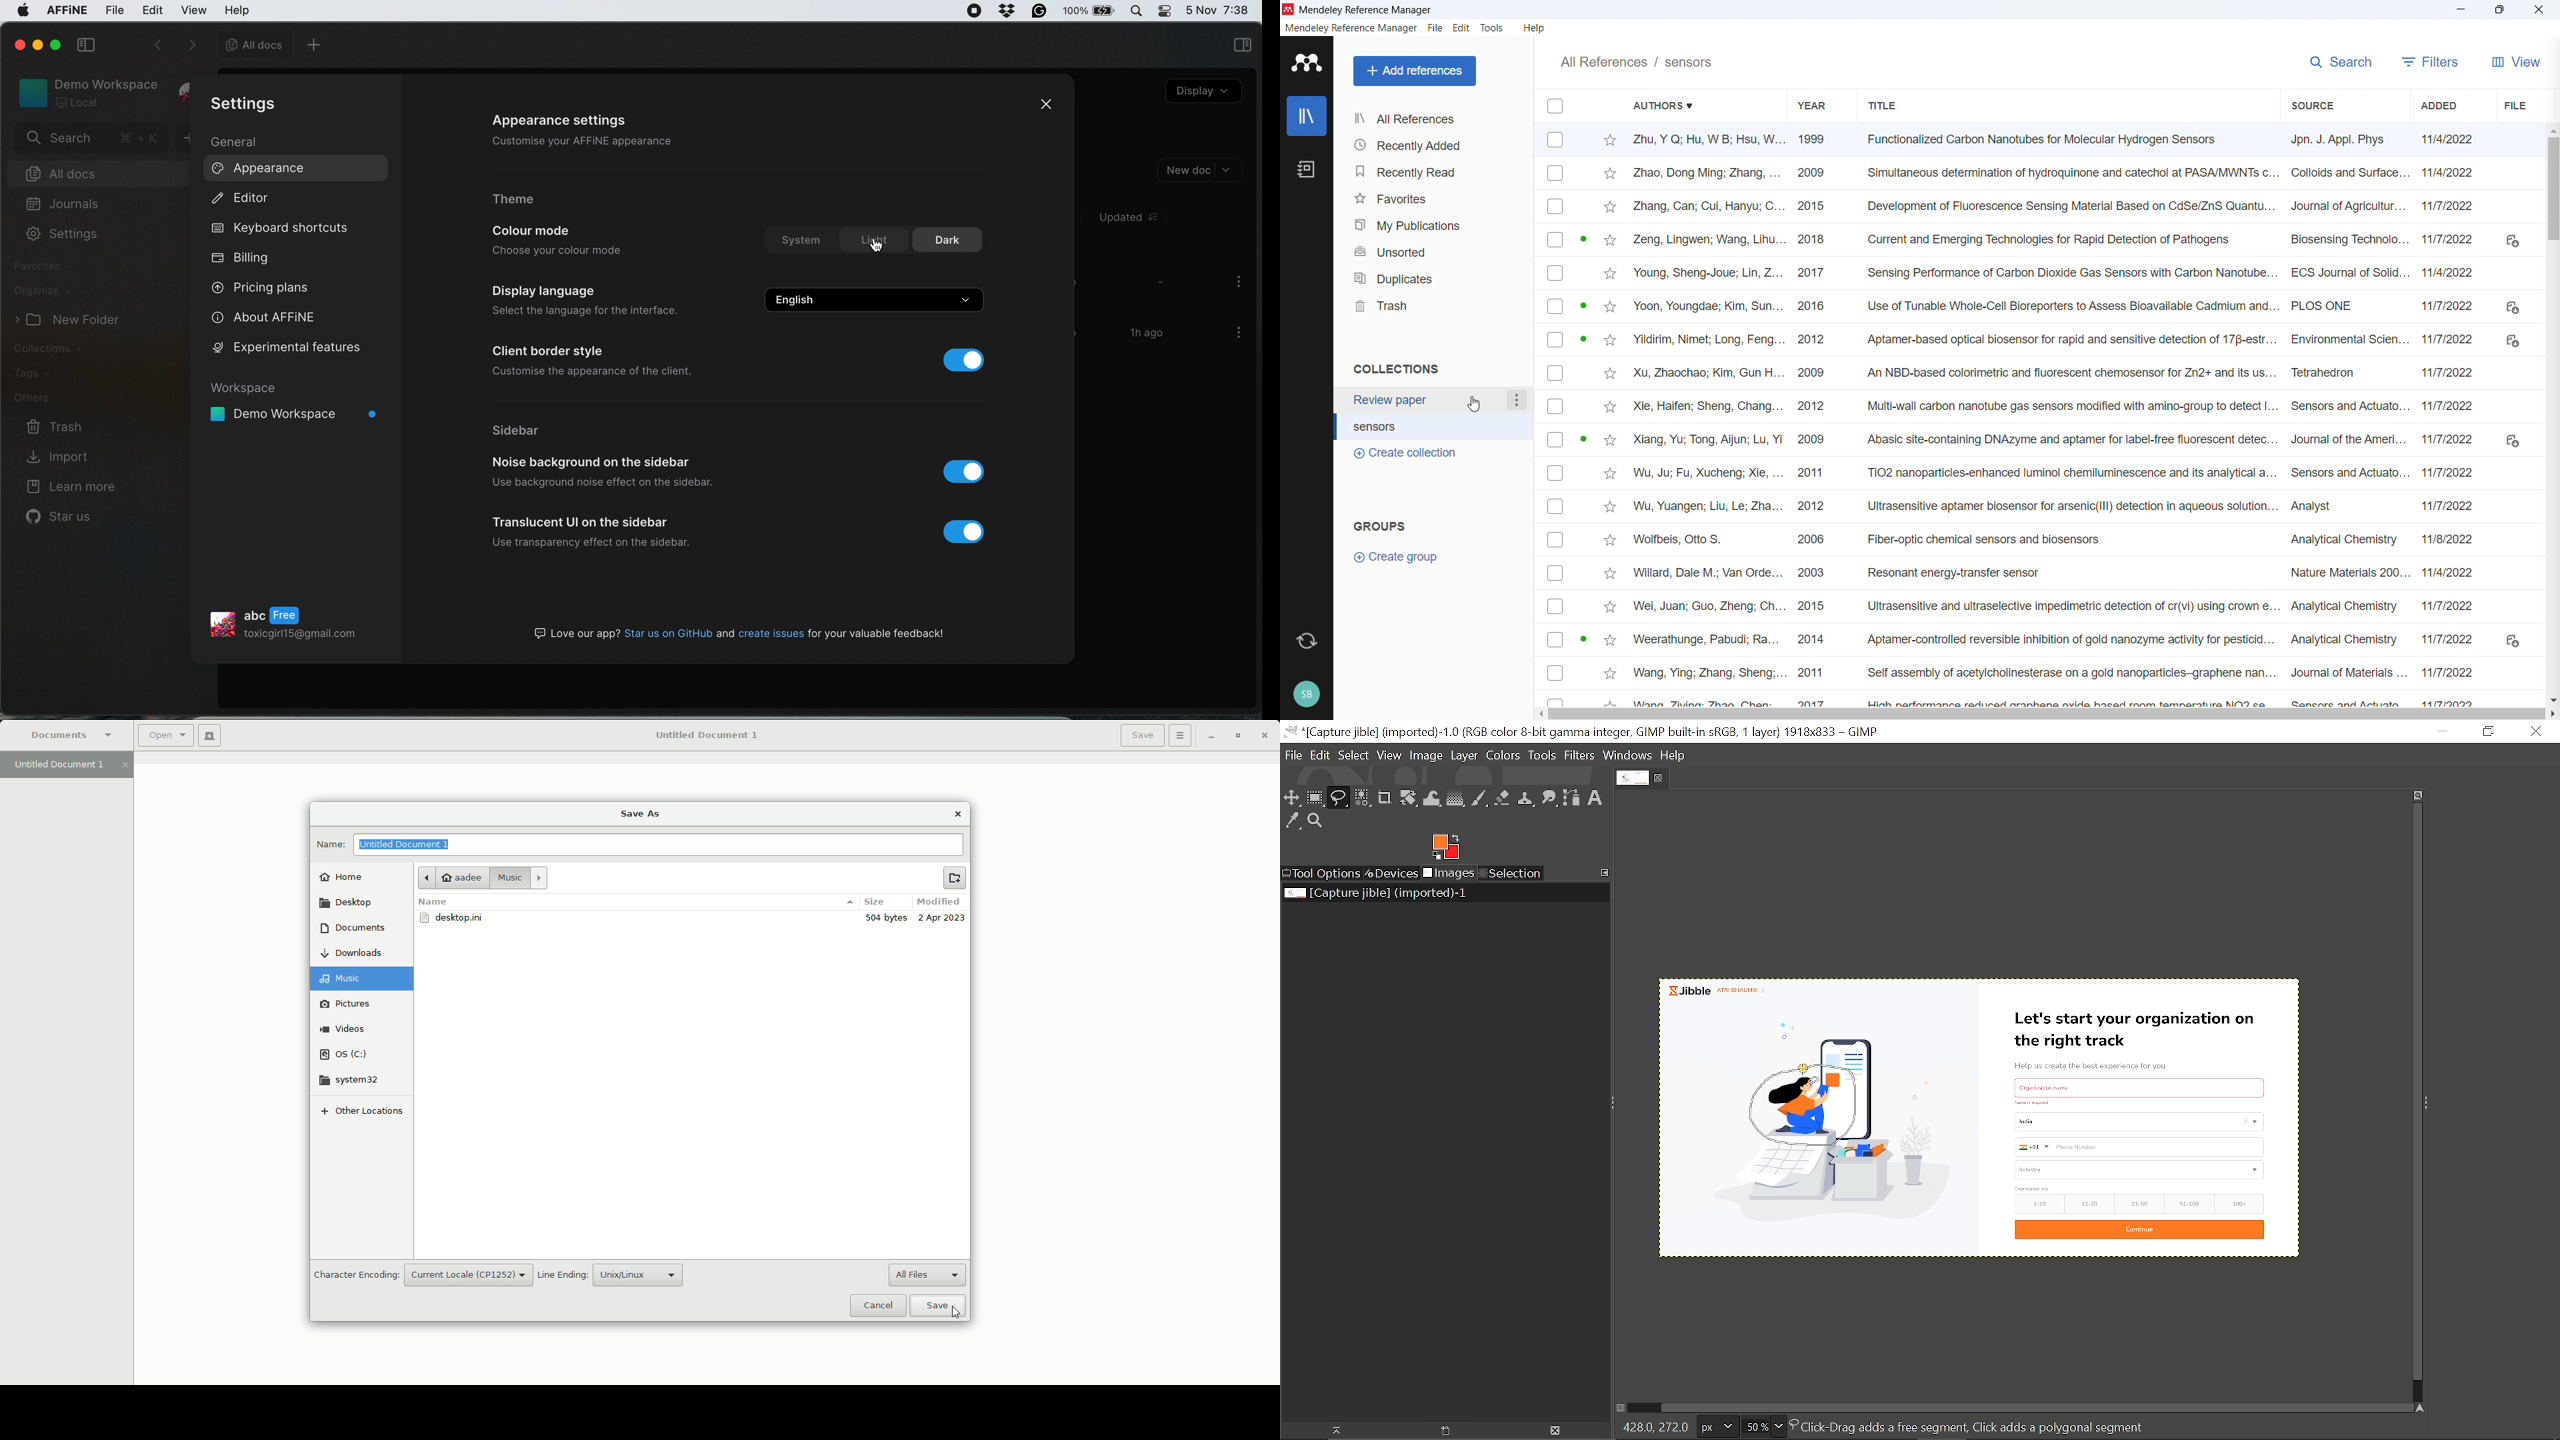 This screenshot has width=2576, height=1456. Describe the element at coordinates (2418, 795) in the screenshot. I see `Zoom when widow size changes` at that location.